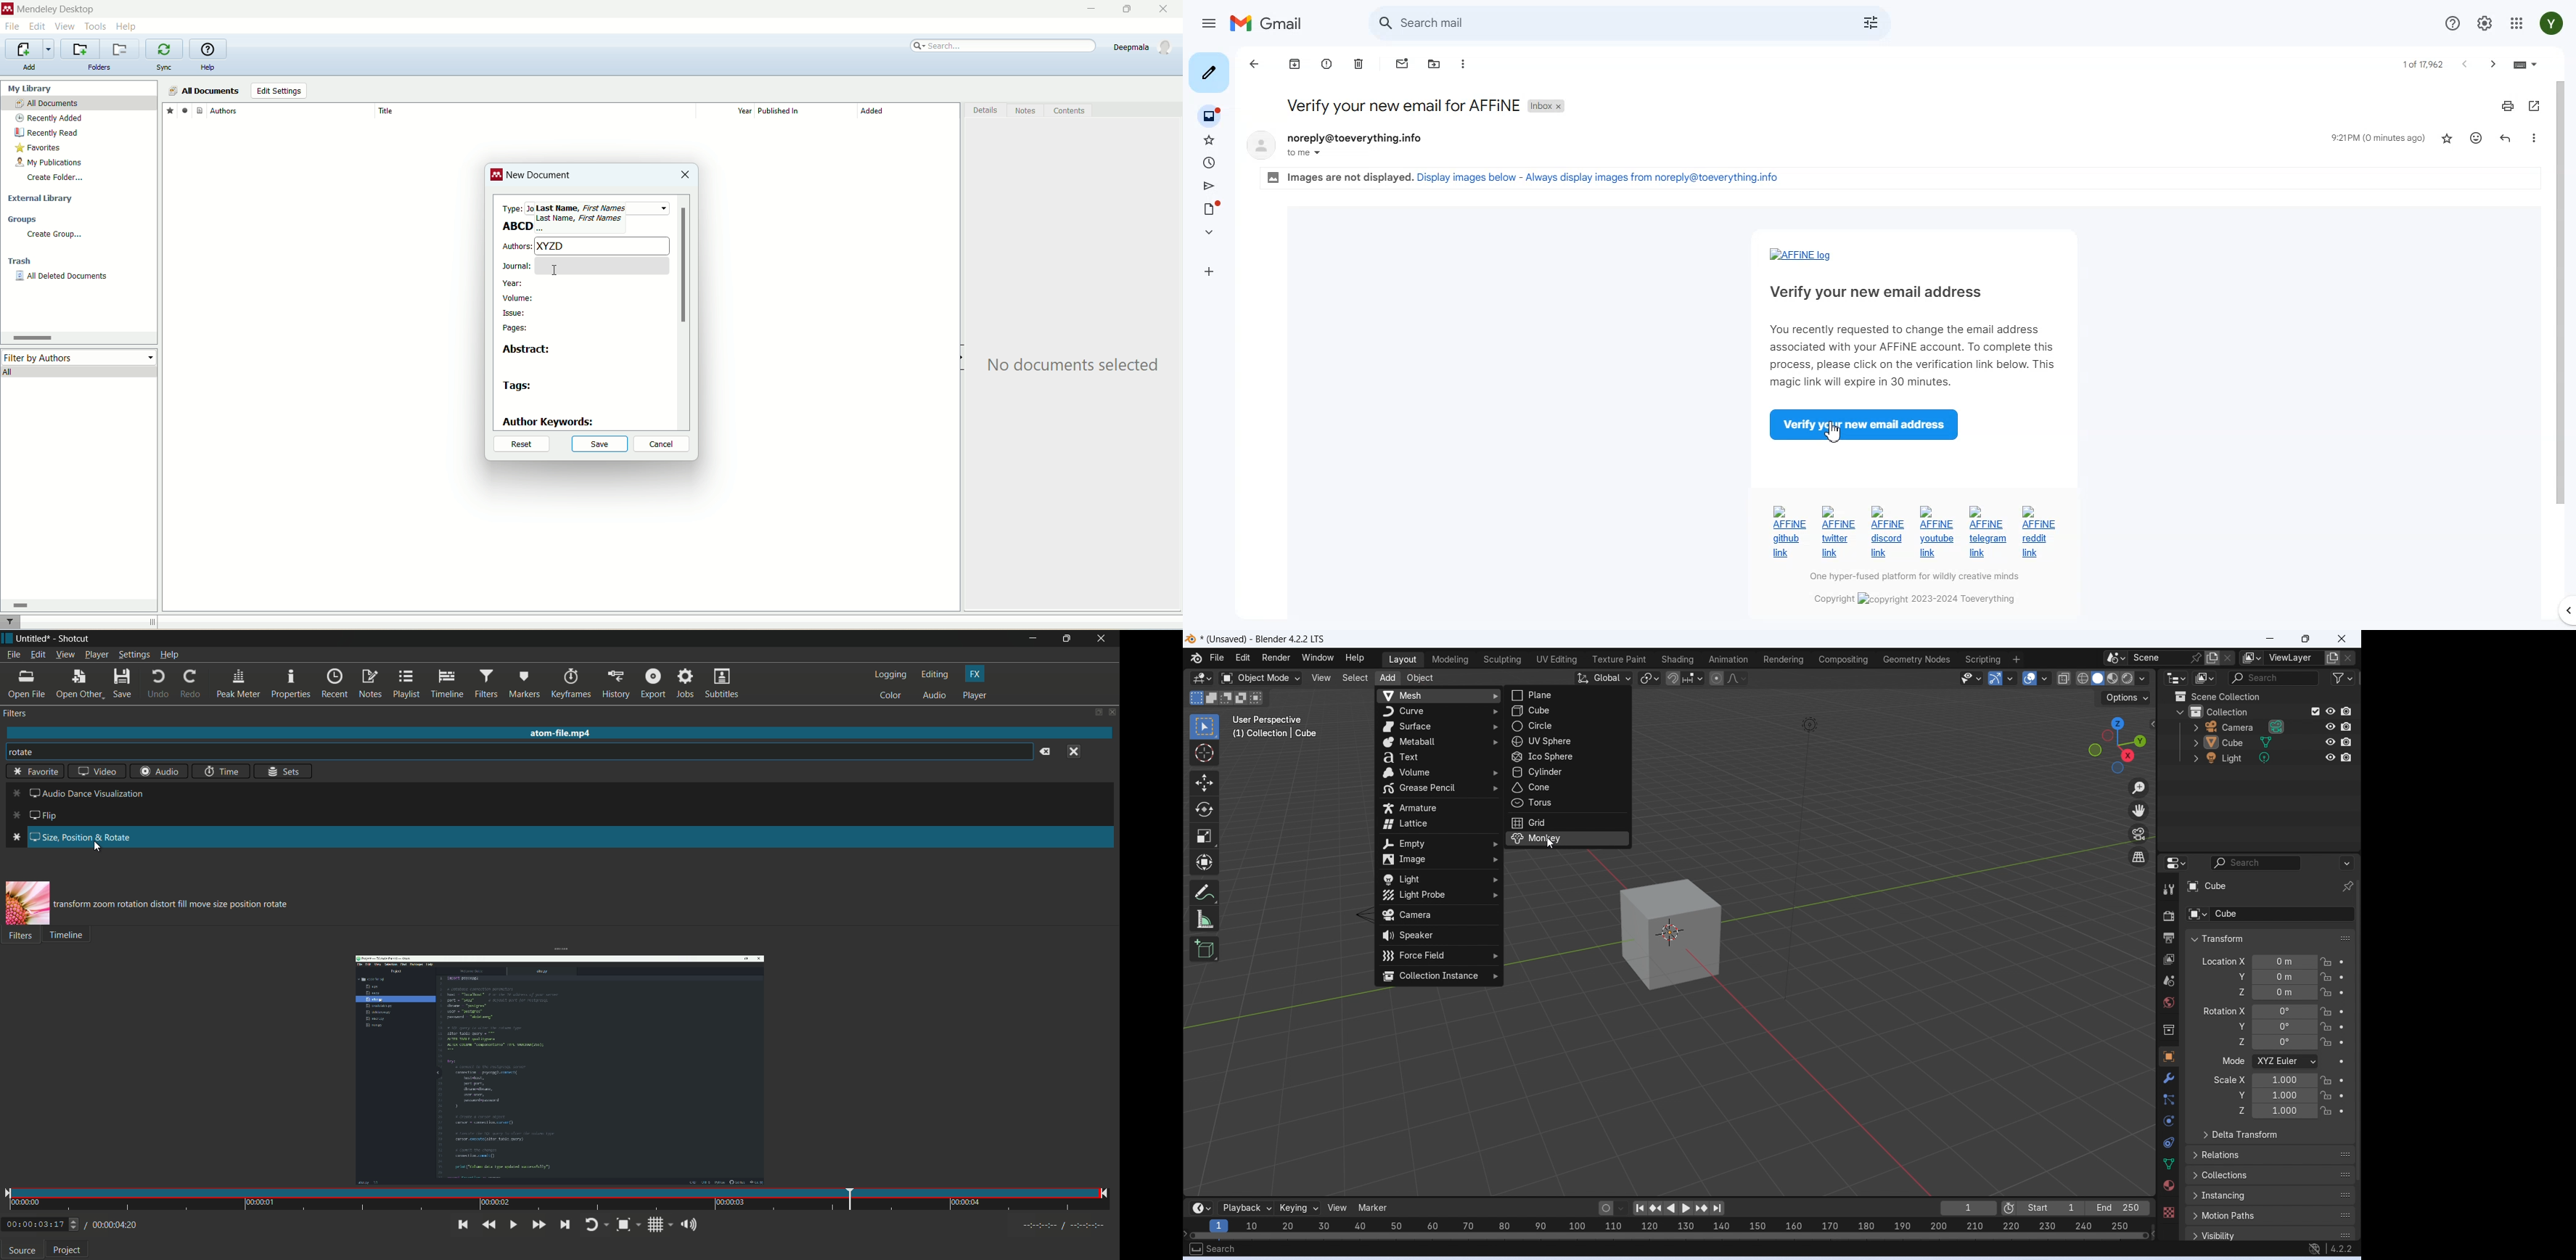 The image size is (2576, 1260). I want to click on location, so click(2286, 962).